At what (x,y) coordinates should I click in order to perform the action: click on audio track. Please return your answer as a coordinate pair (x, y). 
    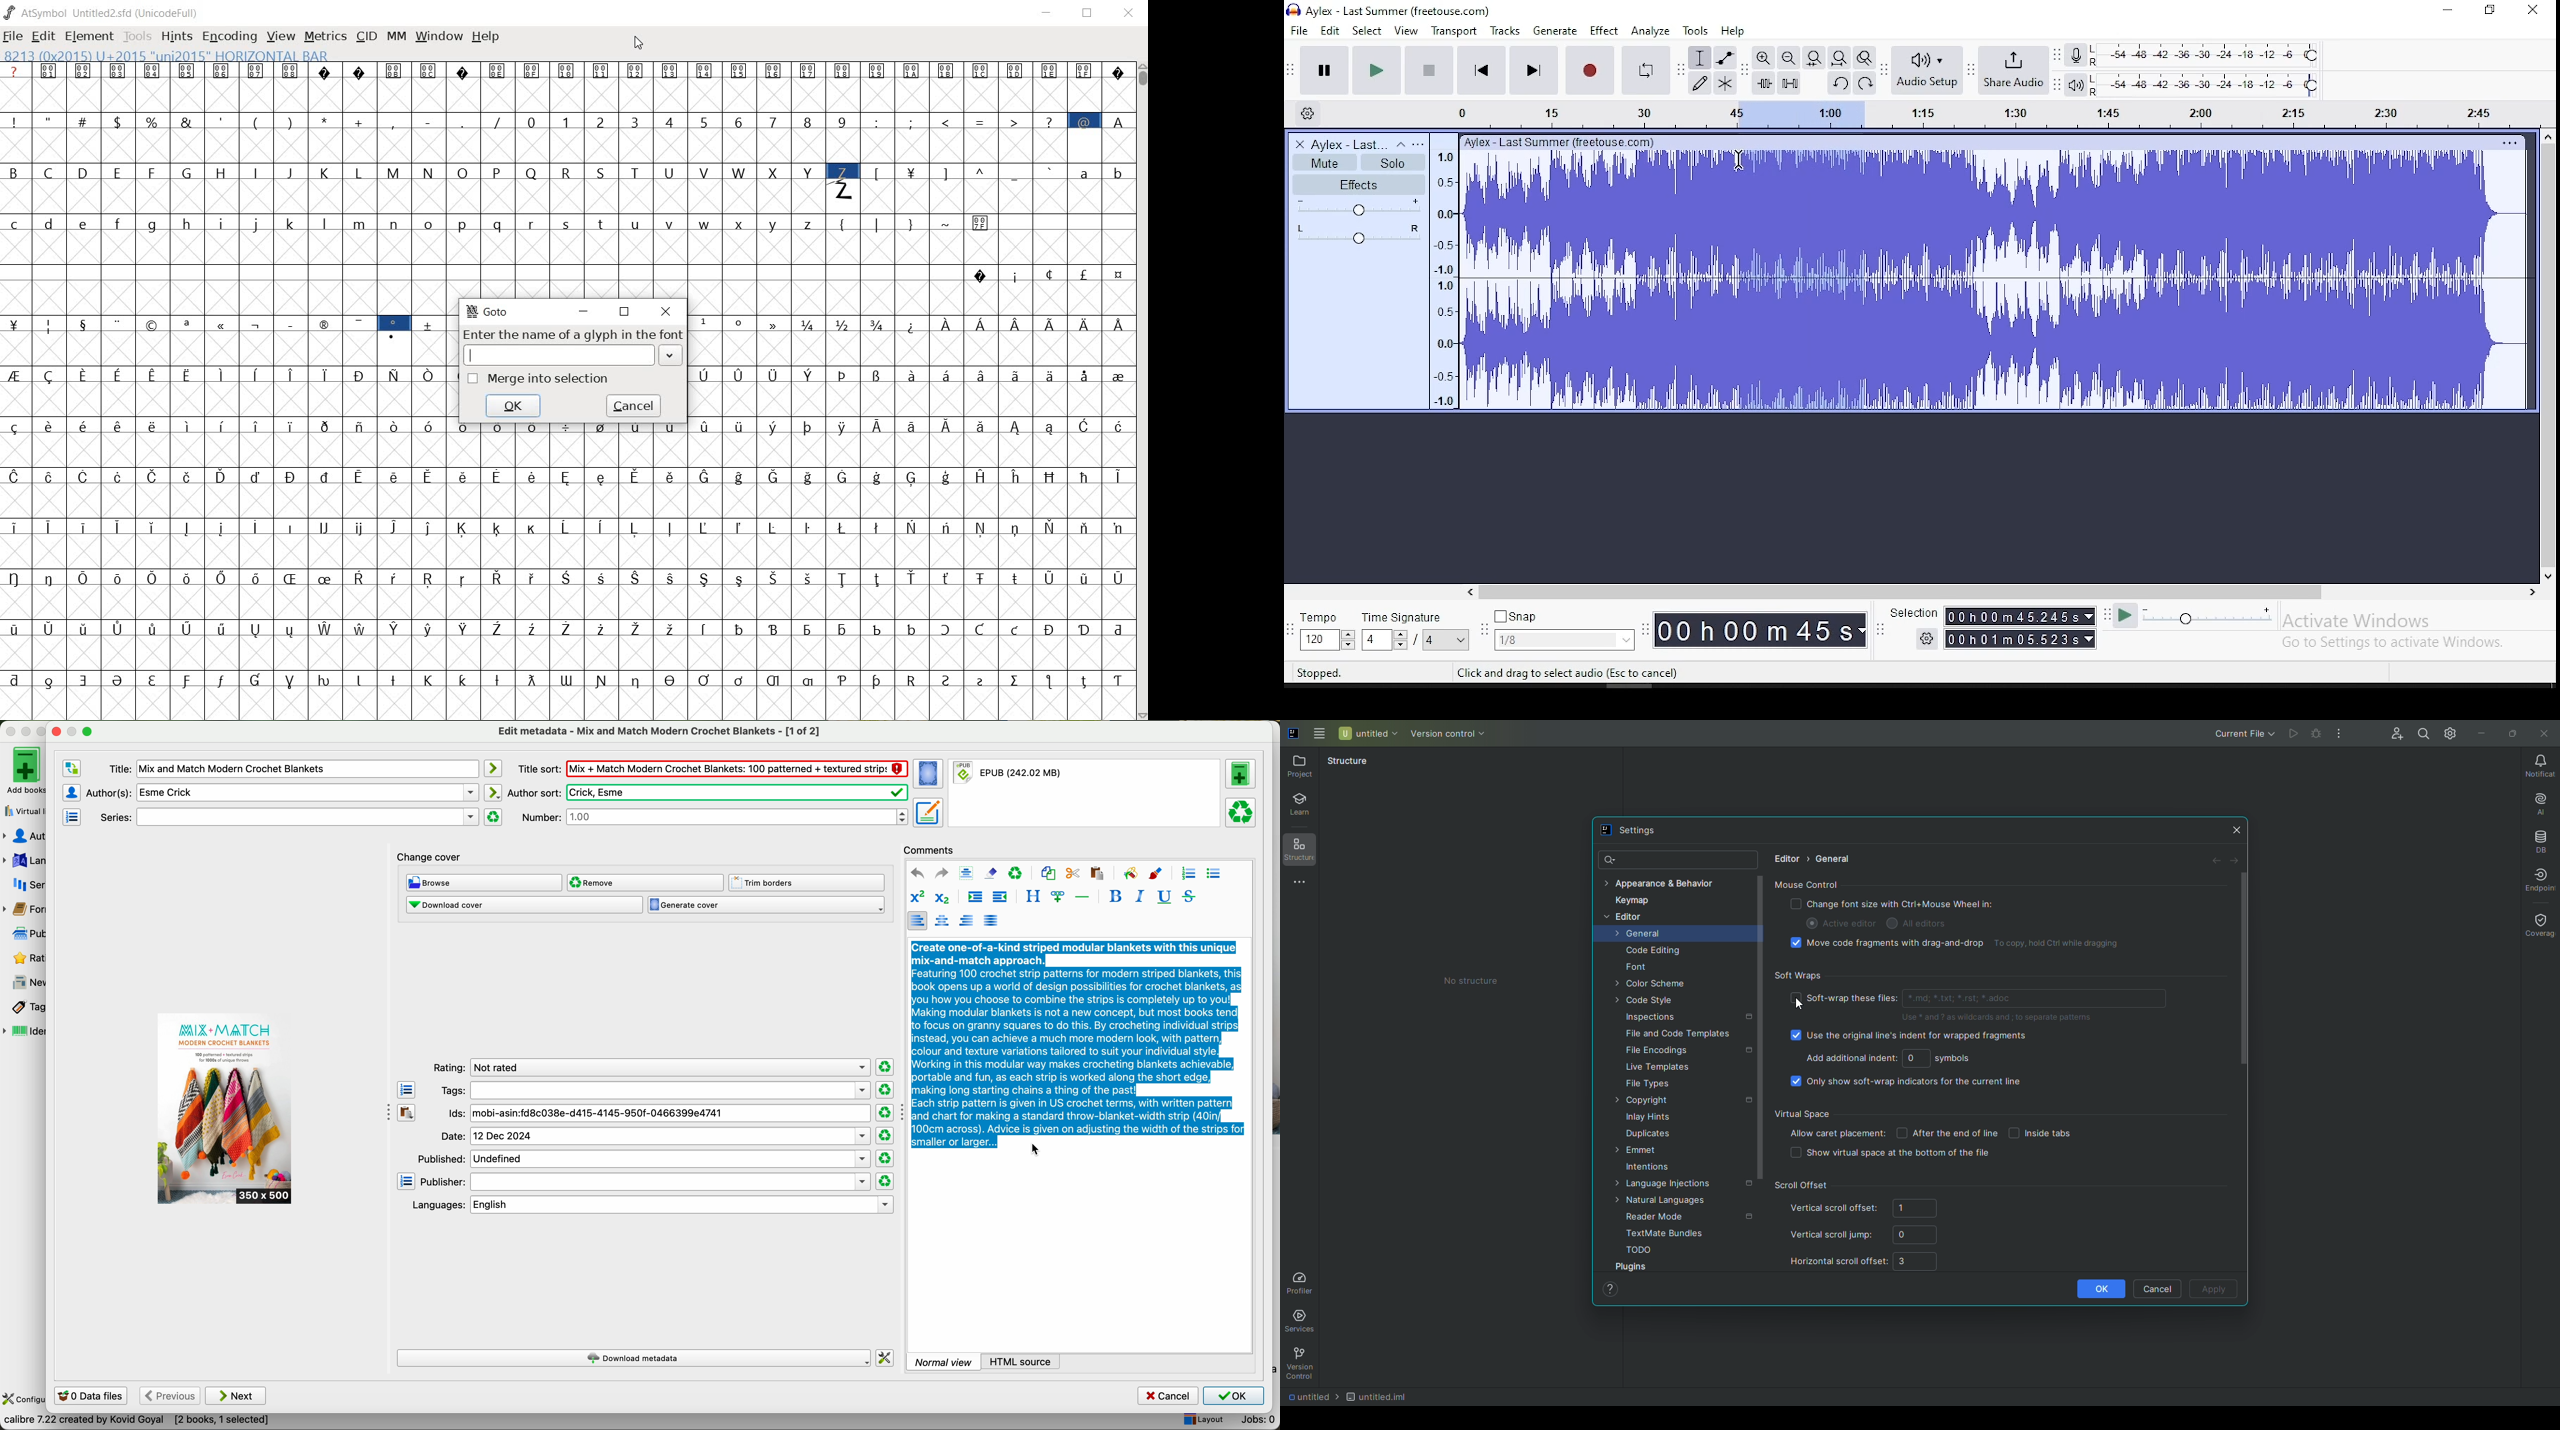
    Looking at the image, I should click on (1995, 282).